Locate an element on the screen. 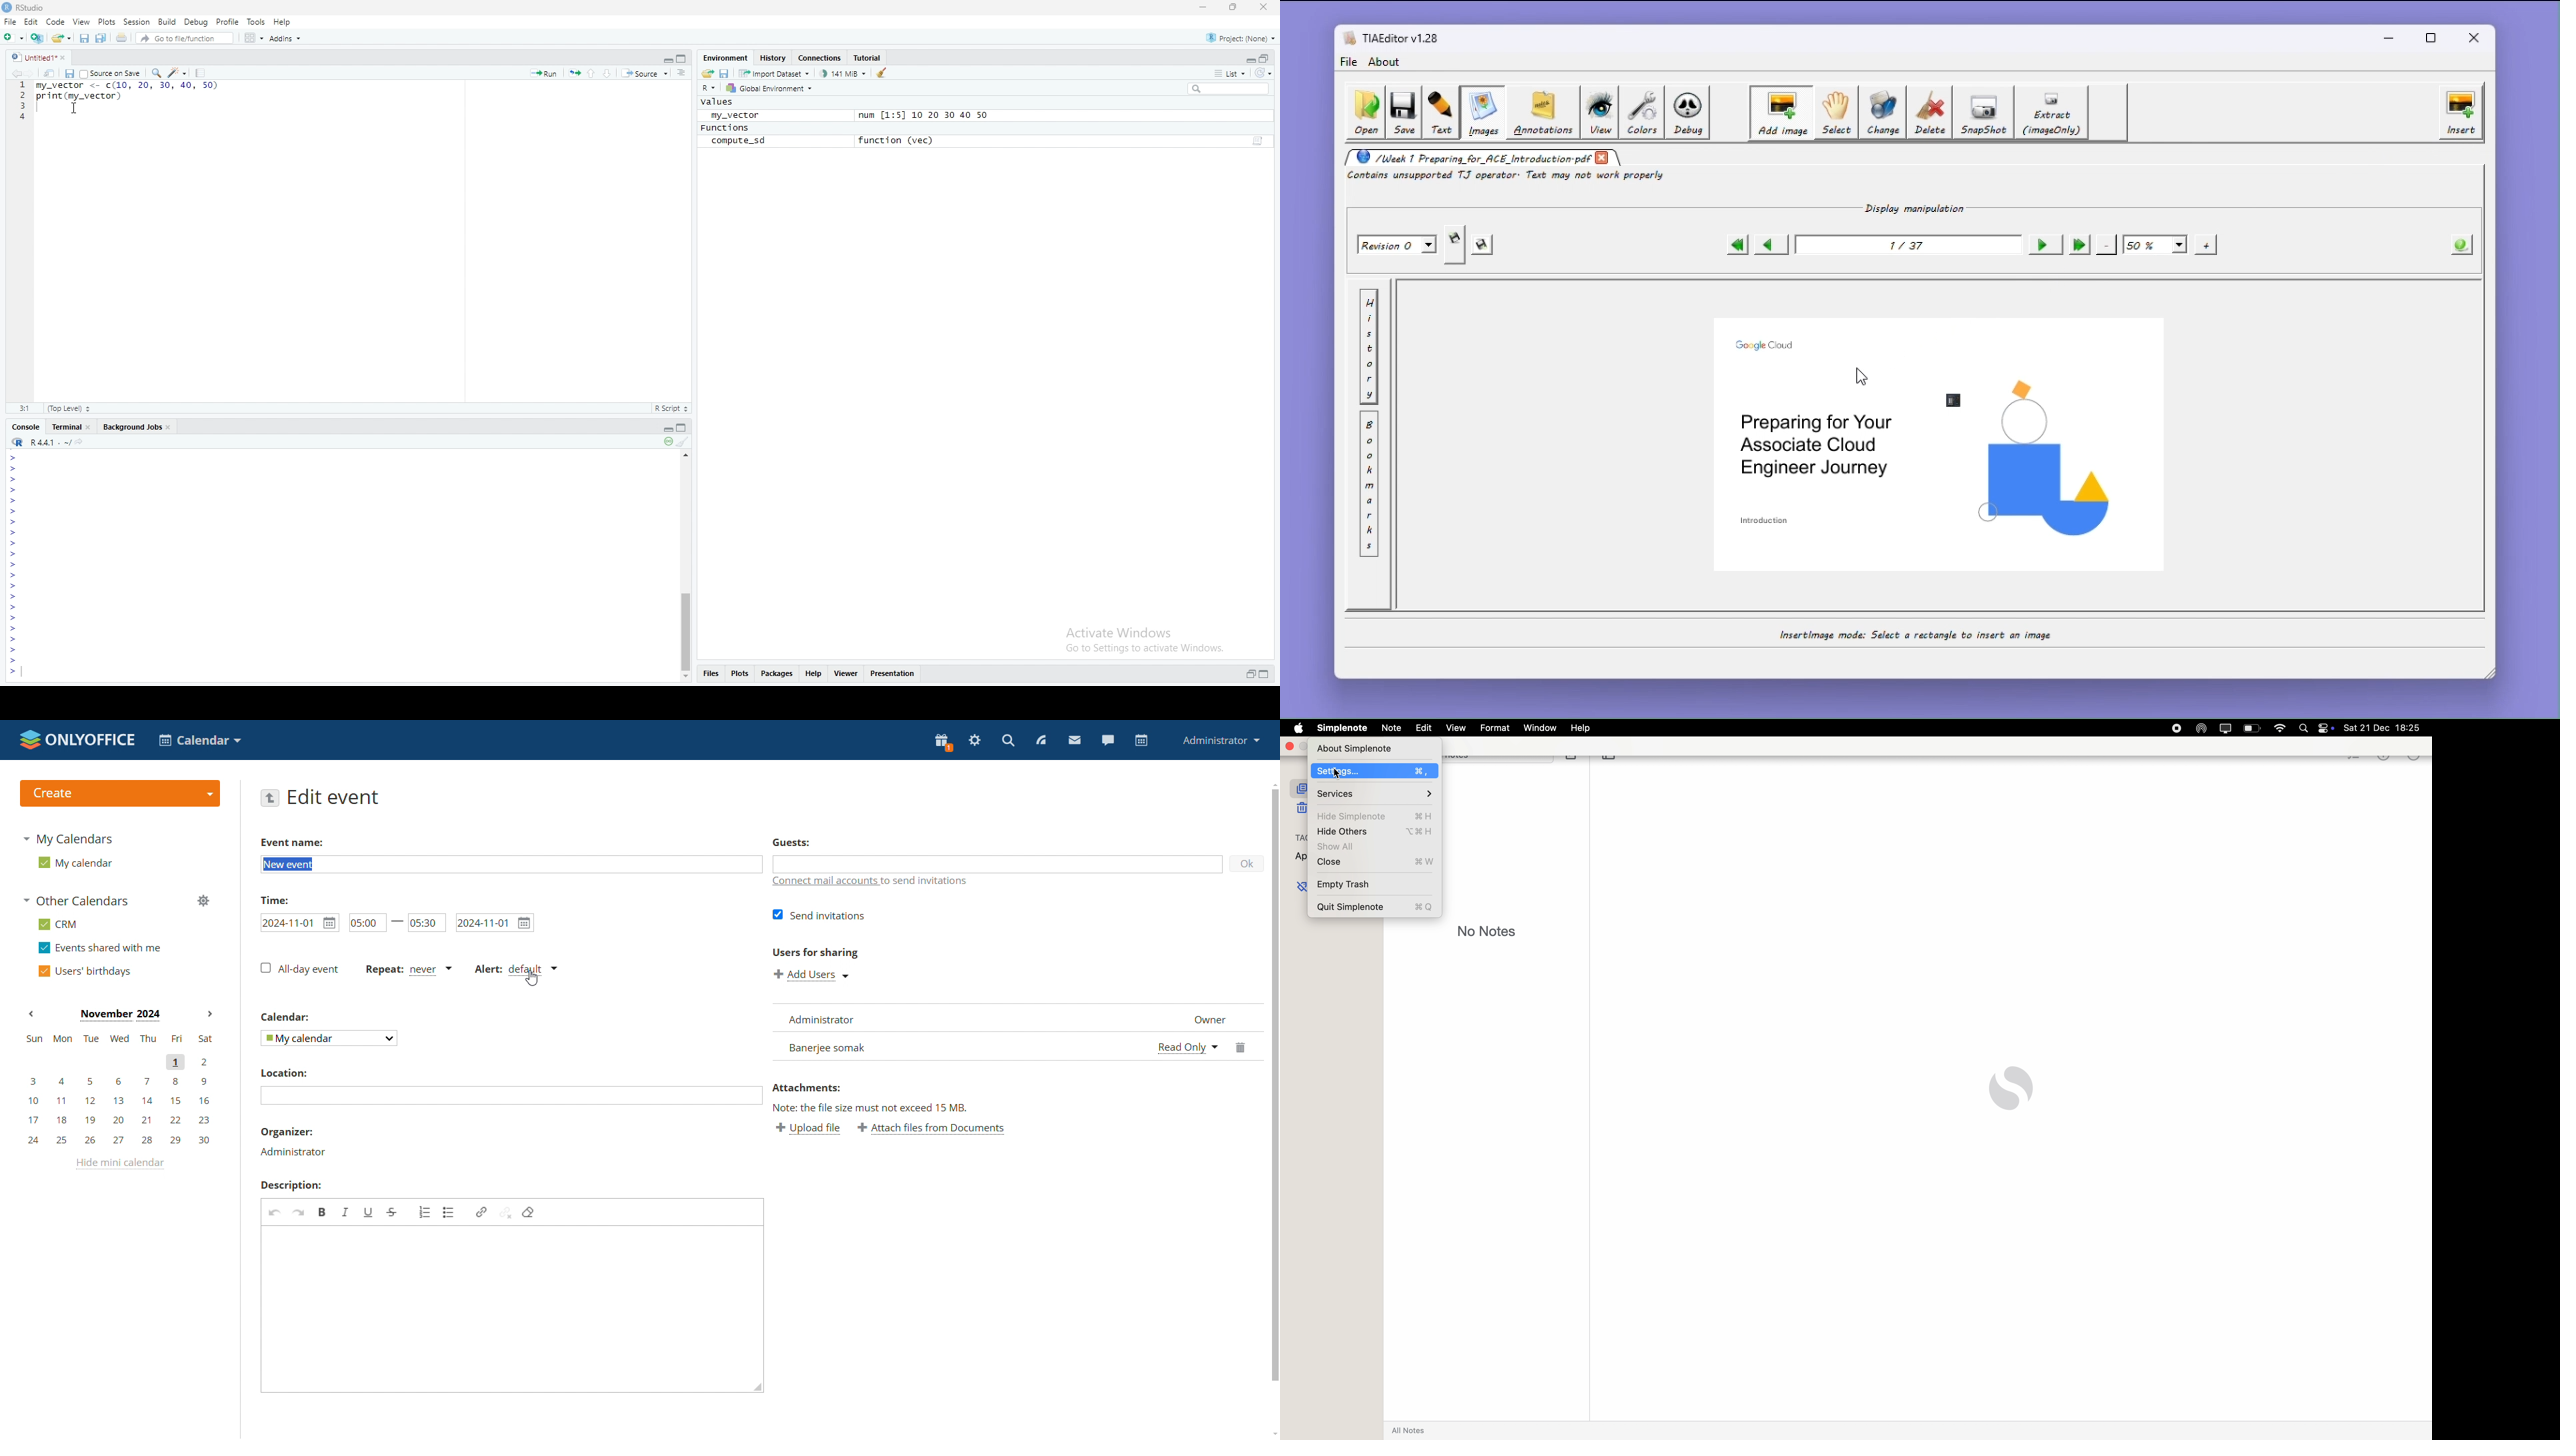  hide mini calendar is located at coordinates (119, 1164).